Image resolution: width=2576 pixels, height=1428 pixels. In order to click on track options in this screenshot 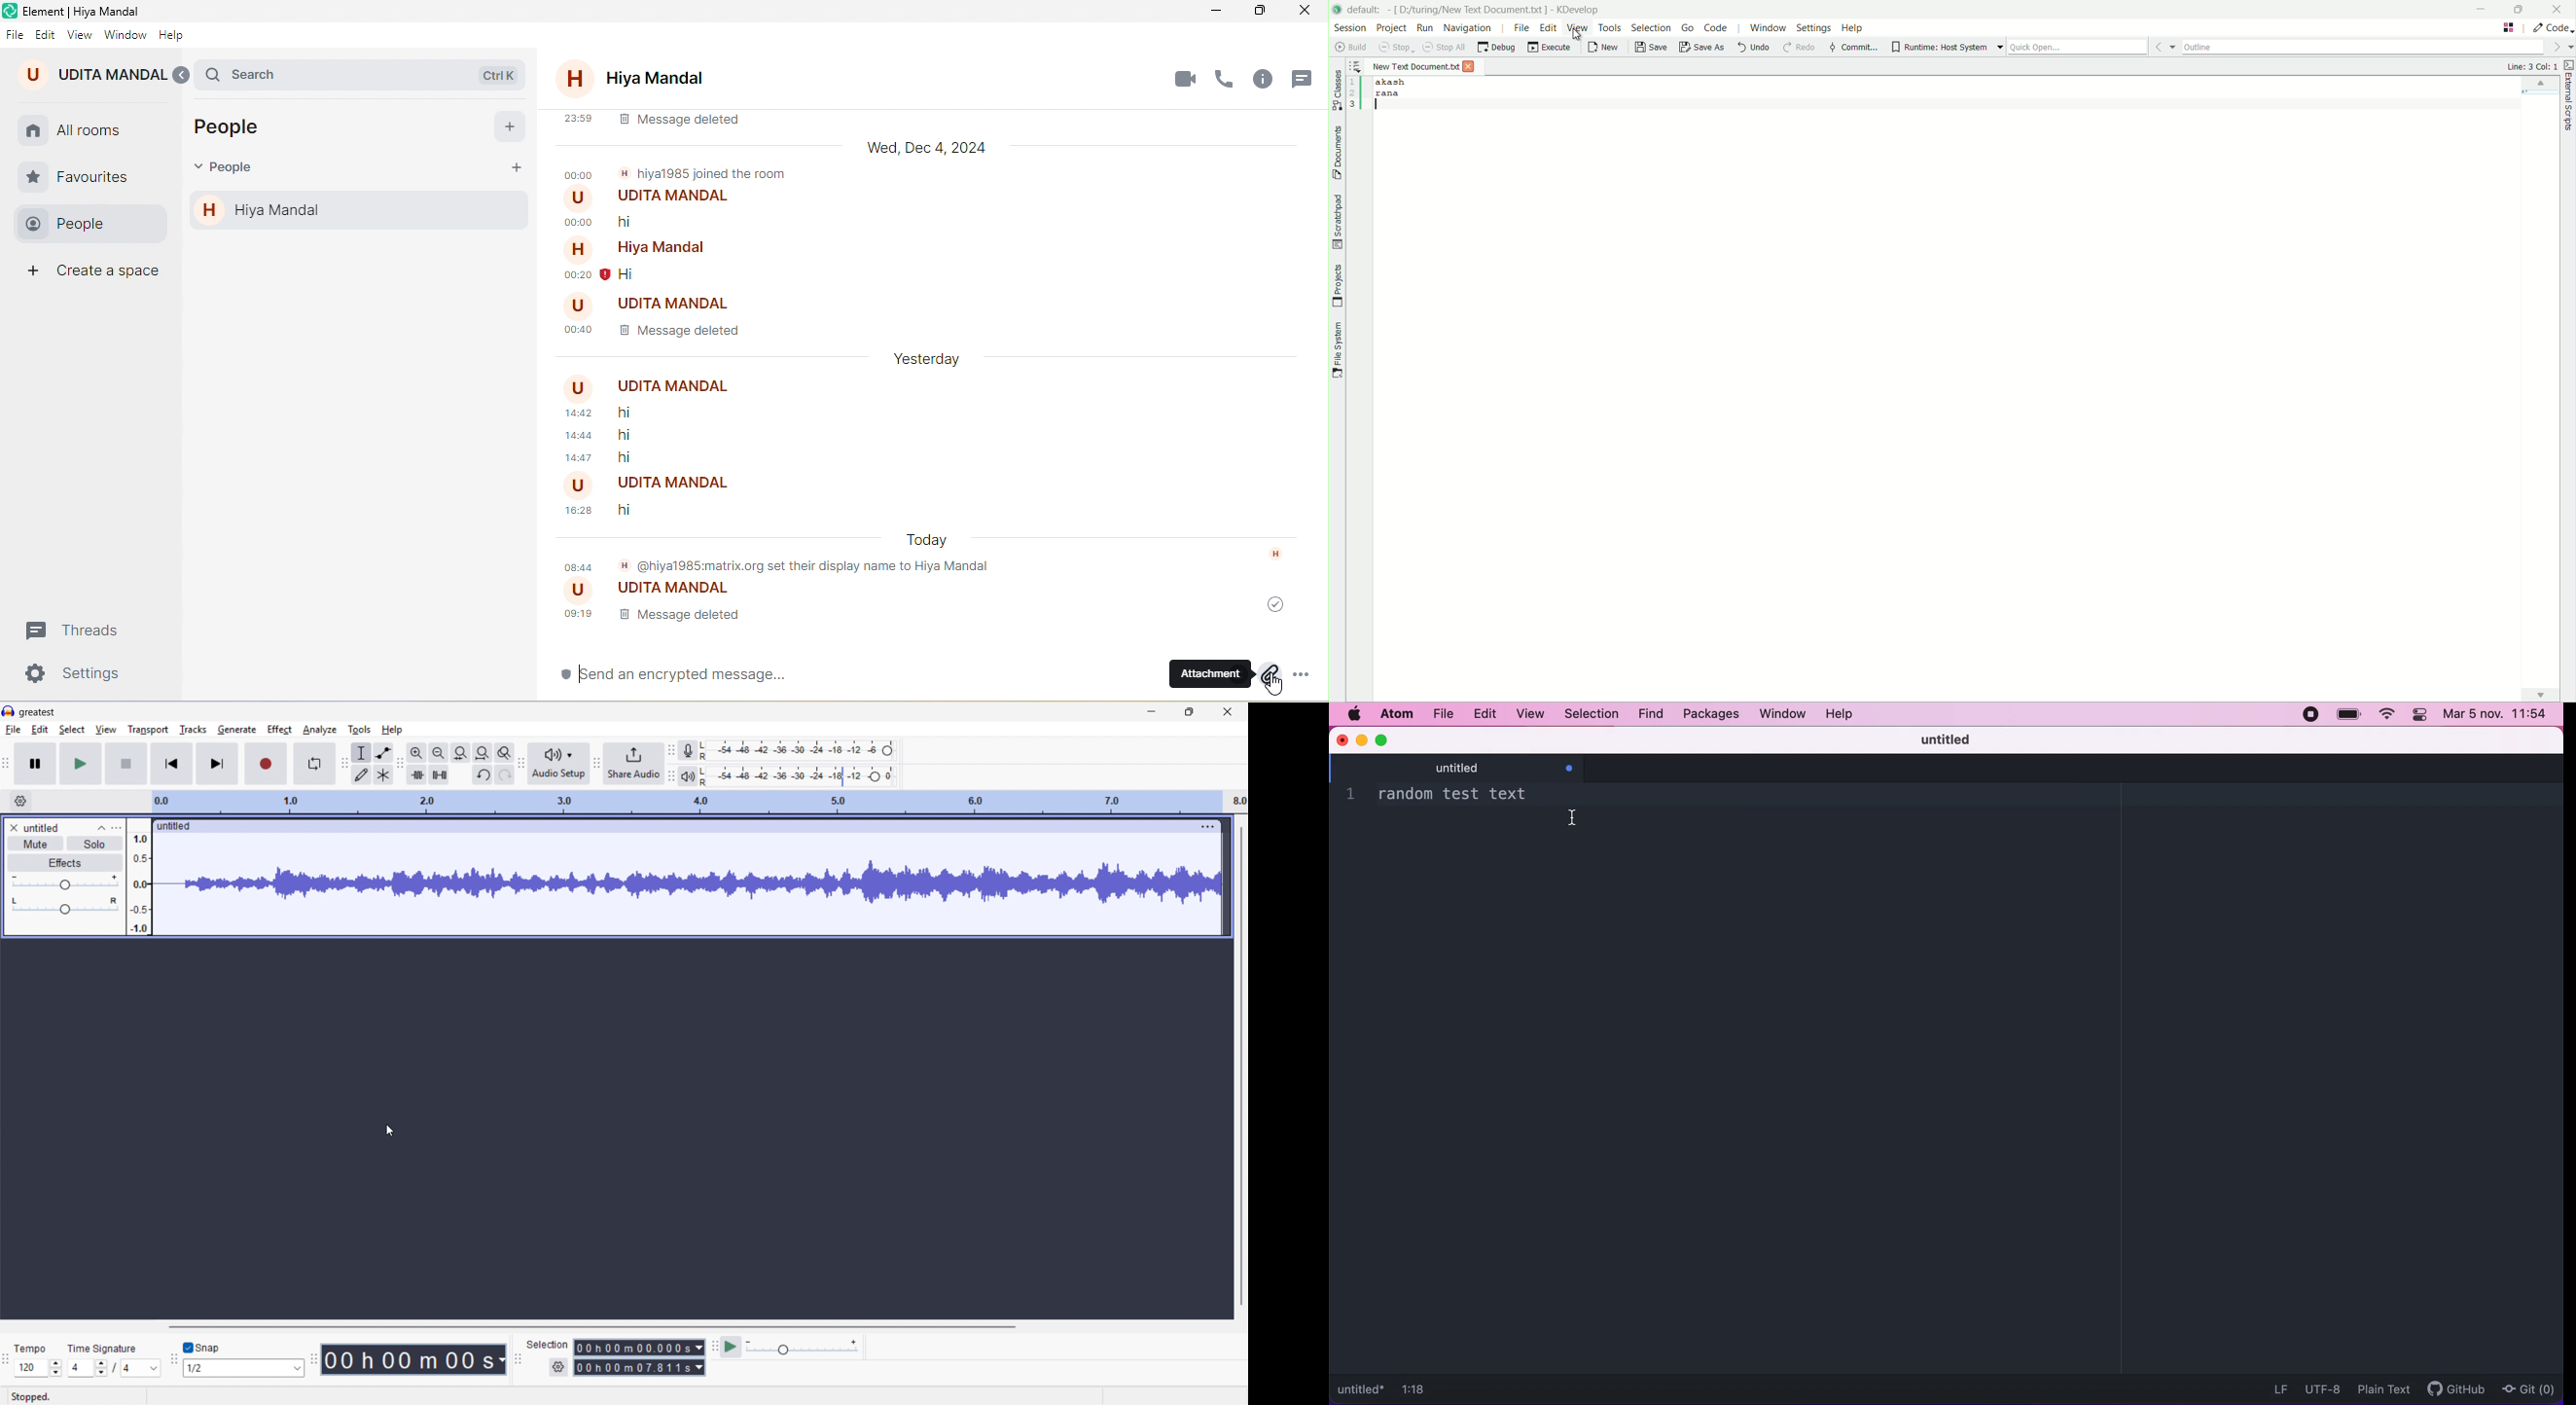, I will do `click(1200, 826)`.